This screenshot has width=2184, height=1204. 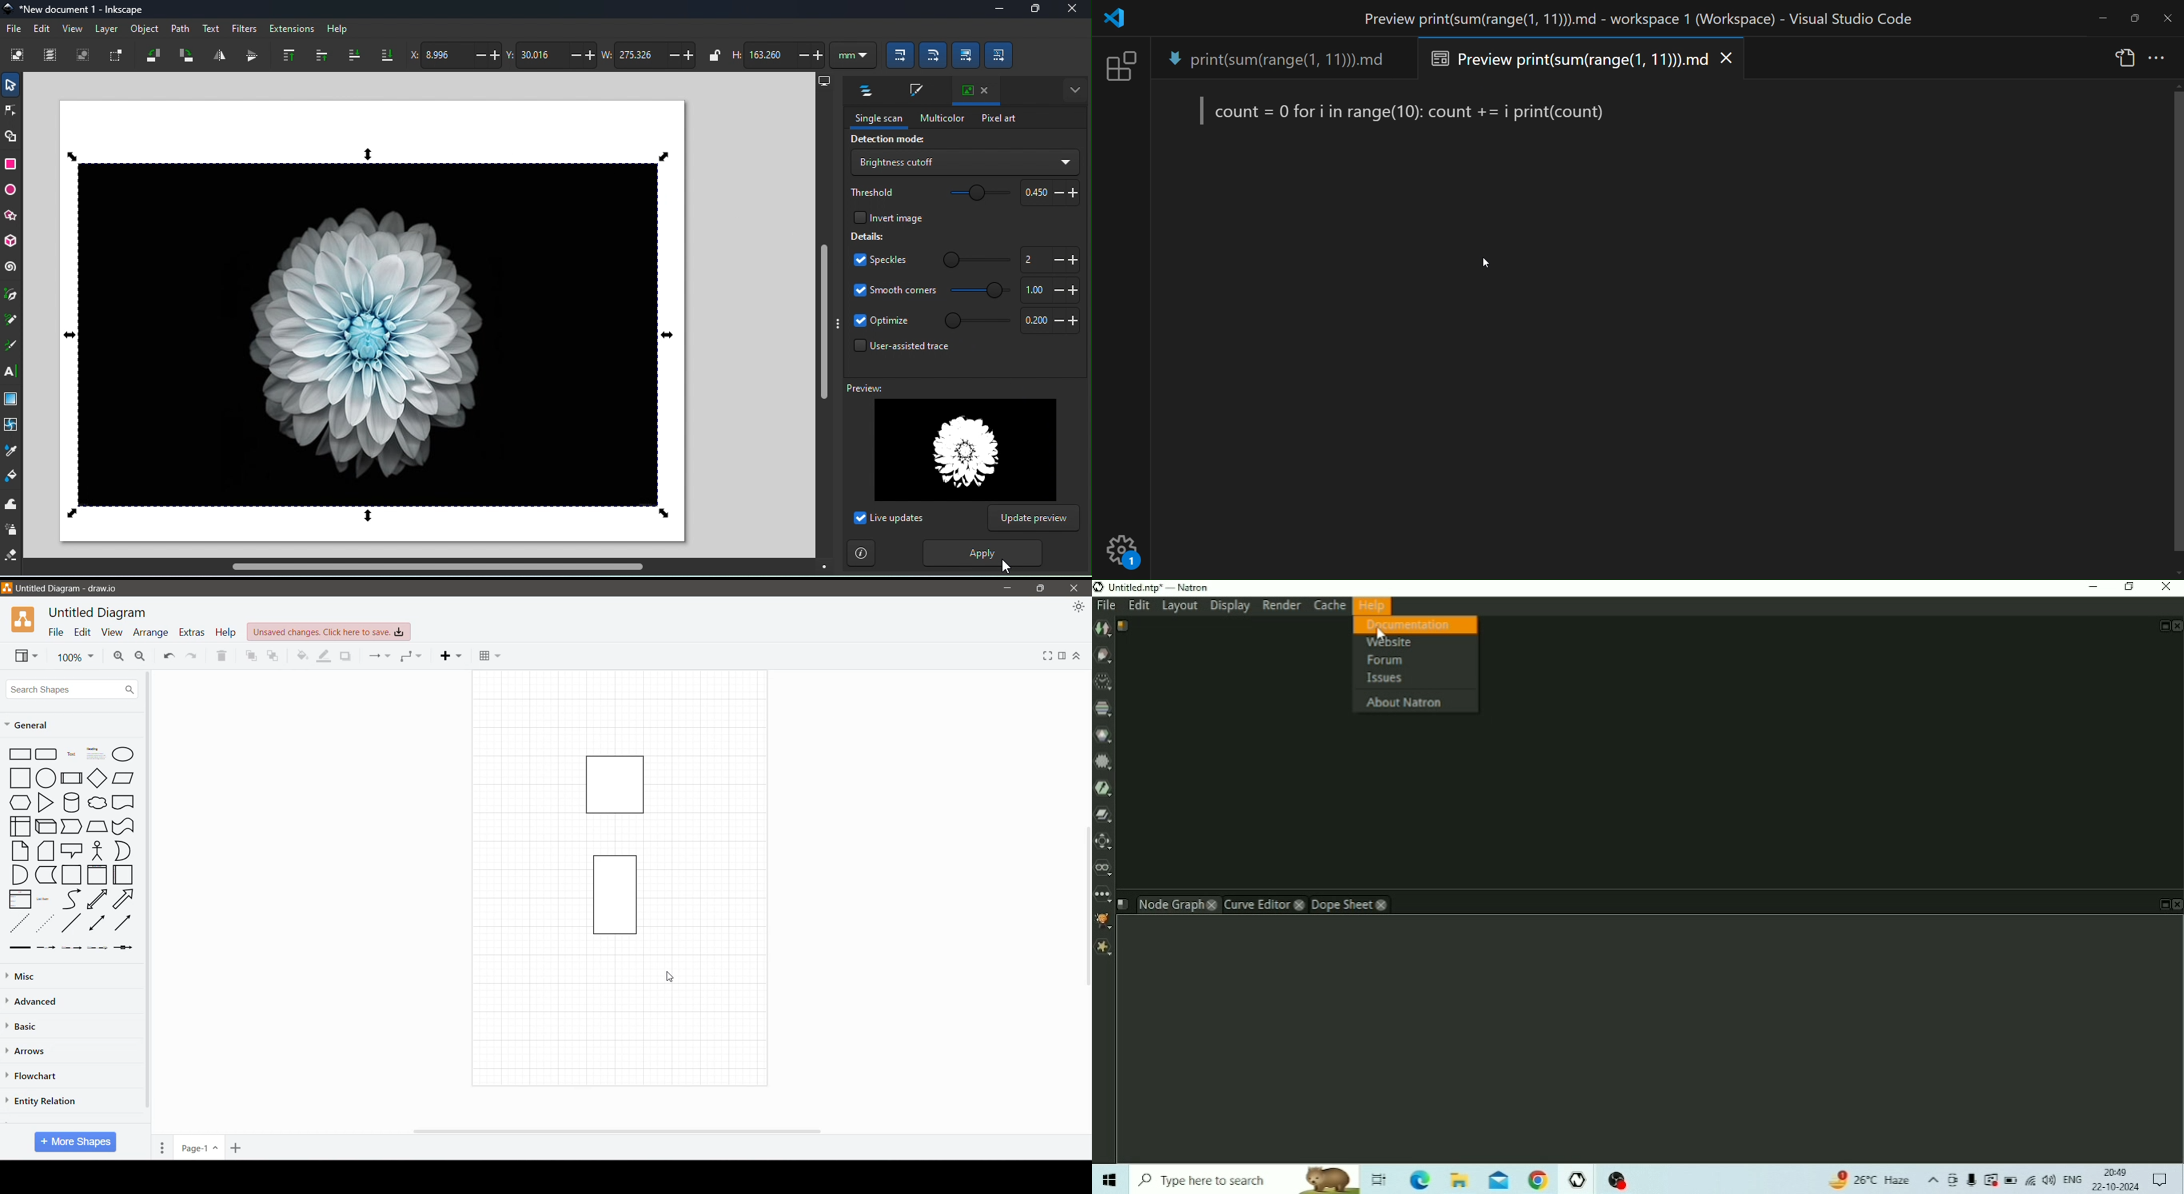 I want to click on Shadow, so click(x=345, y=658).